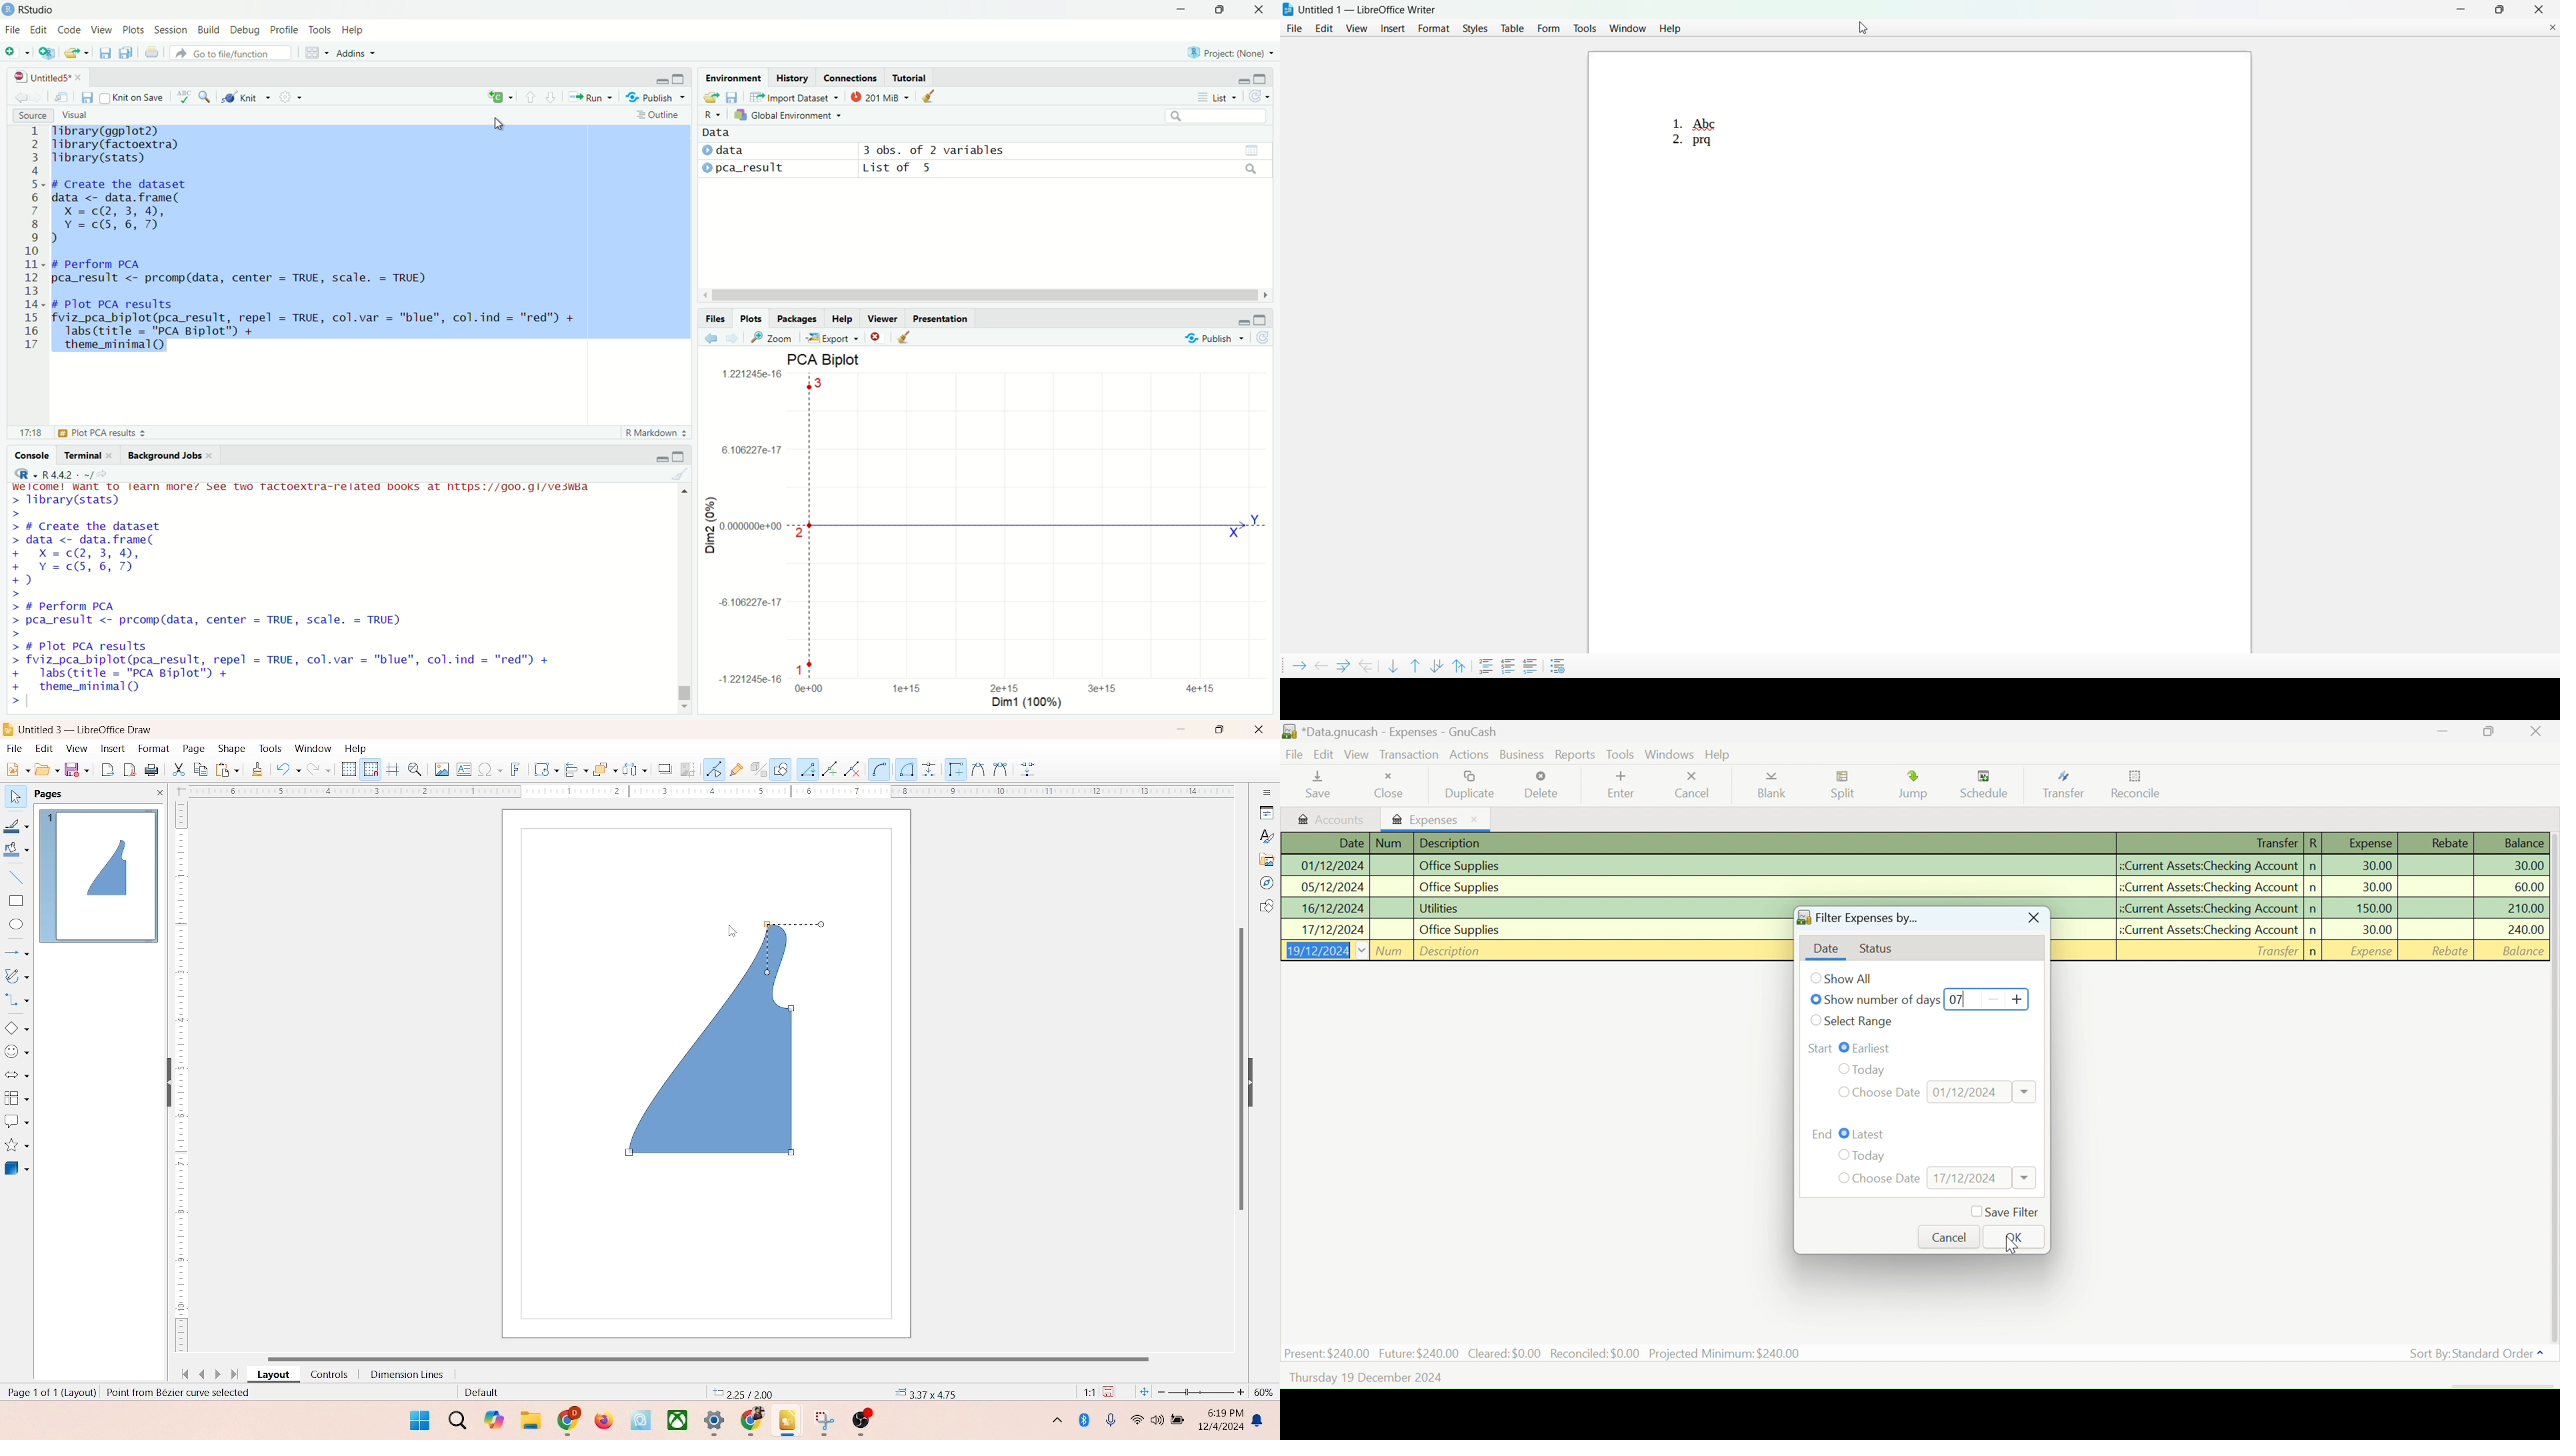 The image size is (2576, 1456). I want to click on insert unnumbered entry, so click(1487, 665).